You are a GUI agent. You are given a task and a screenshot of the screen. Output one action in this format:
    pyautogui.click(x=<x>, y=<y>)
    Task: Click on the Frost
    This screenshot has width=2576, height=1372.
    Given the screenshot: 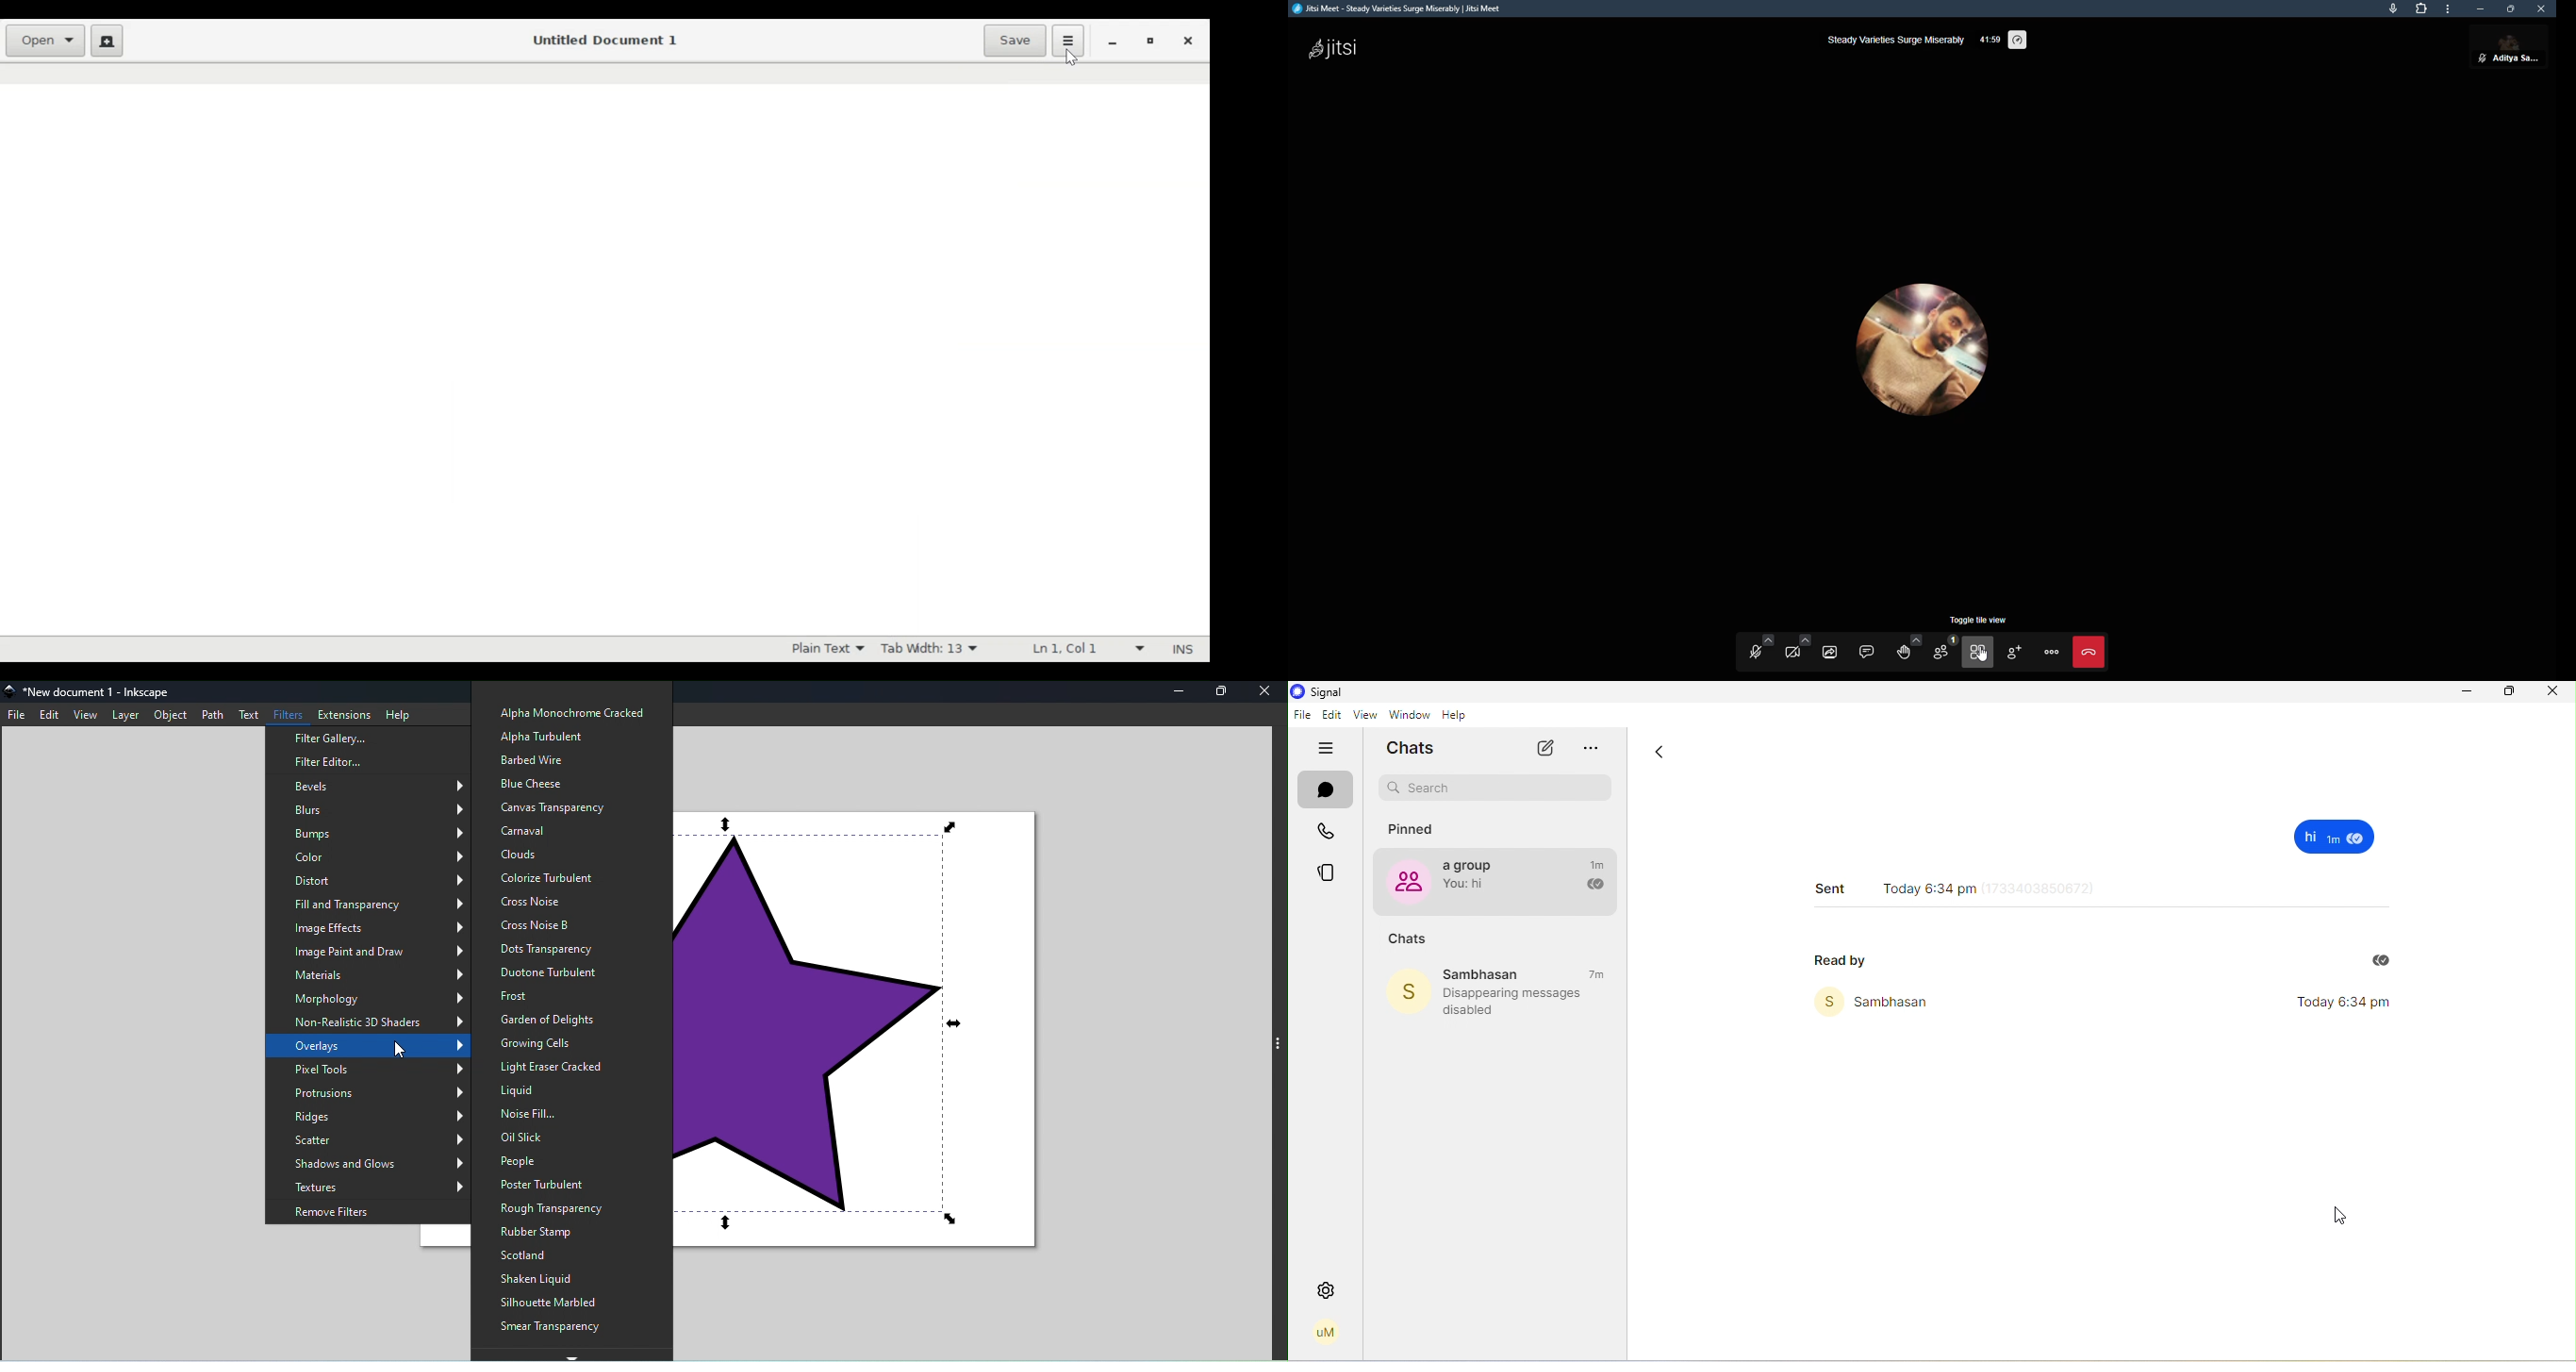 What is the action you would take?
    pyautogui.click(x=553, y=996)
    